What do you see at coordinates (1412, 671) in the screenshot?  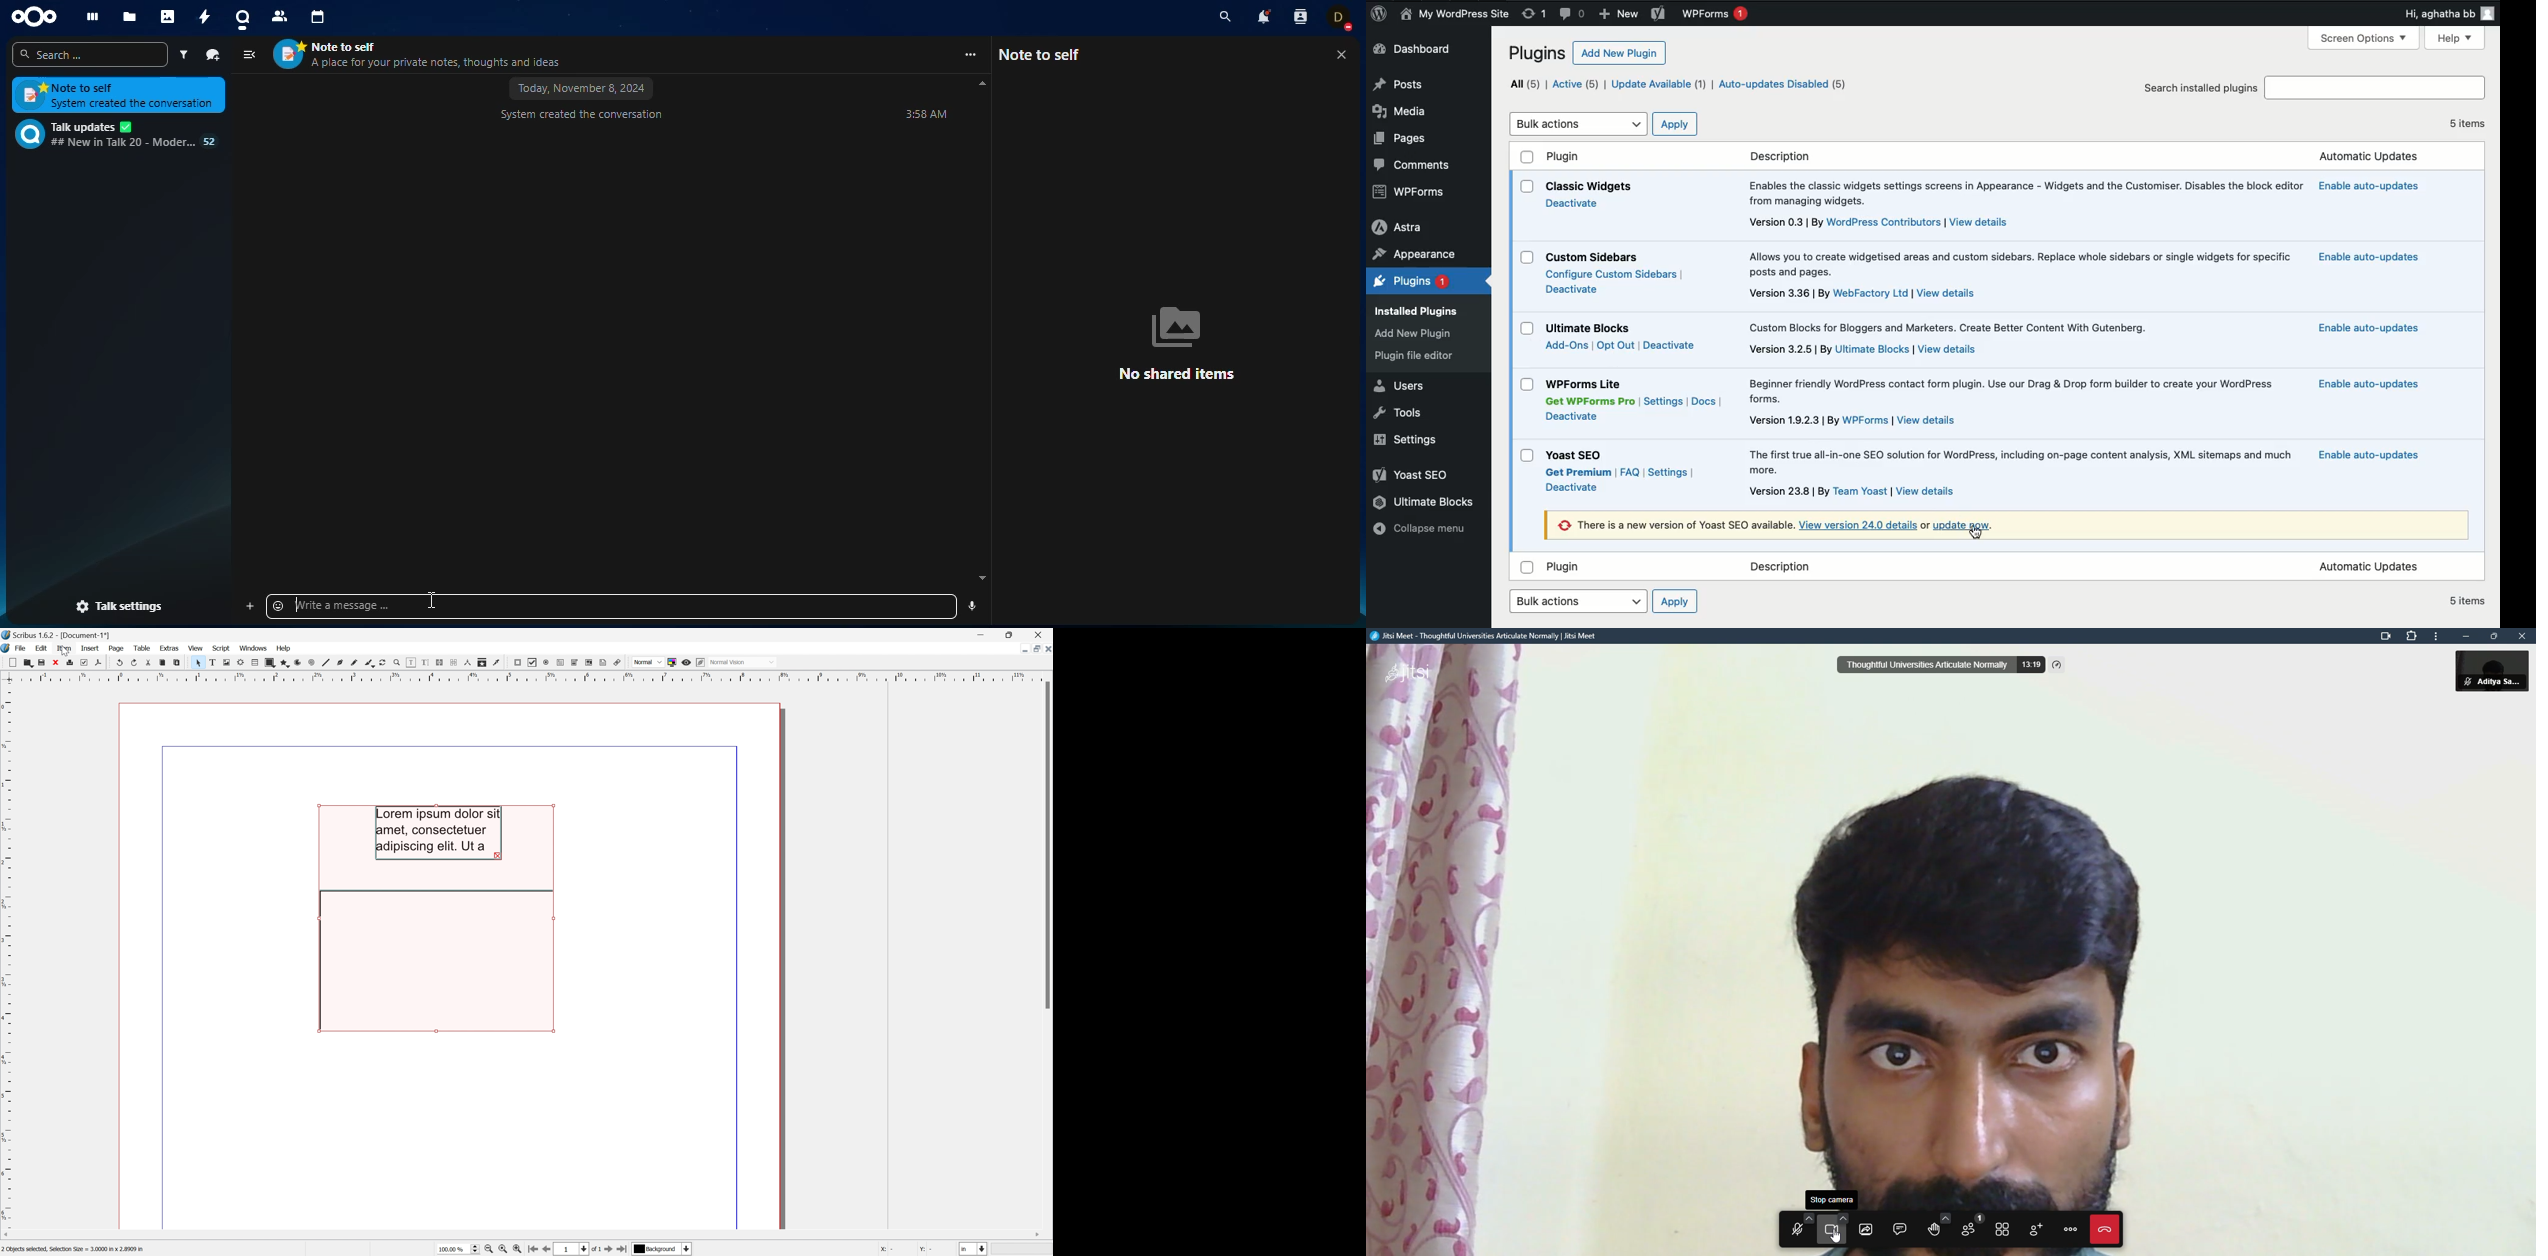 I see `jitsi` at bounding box center [1412, 671].